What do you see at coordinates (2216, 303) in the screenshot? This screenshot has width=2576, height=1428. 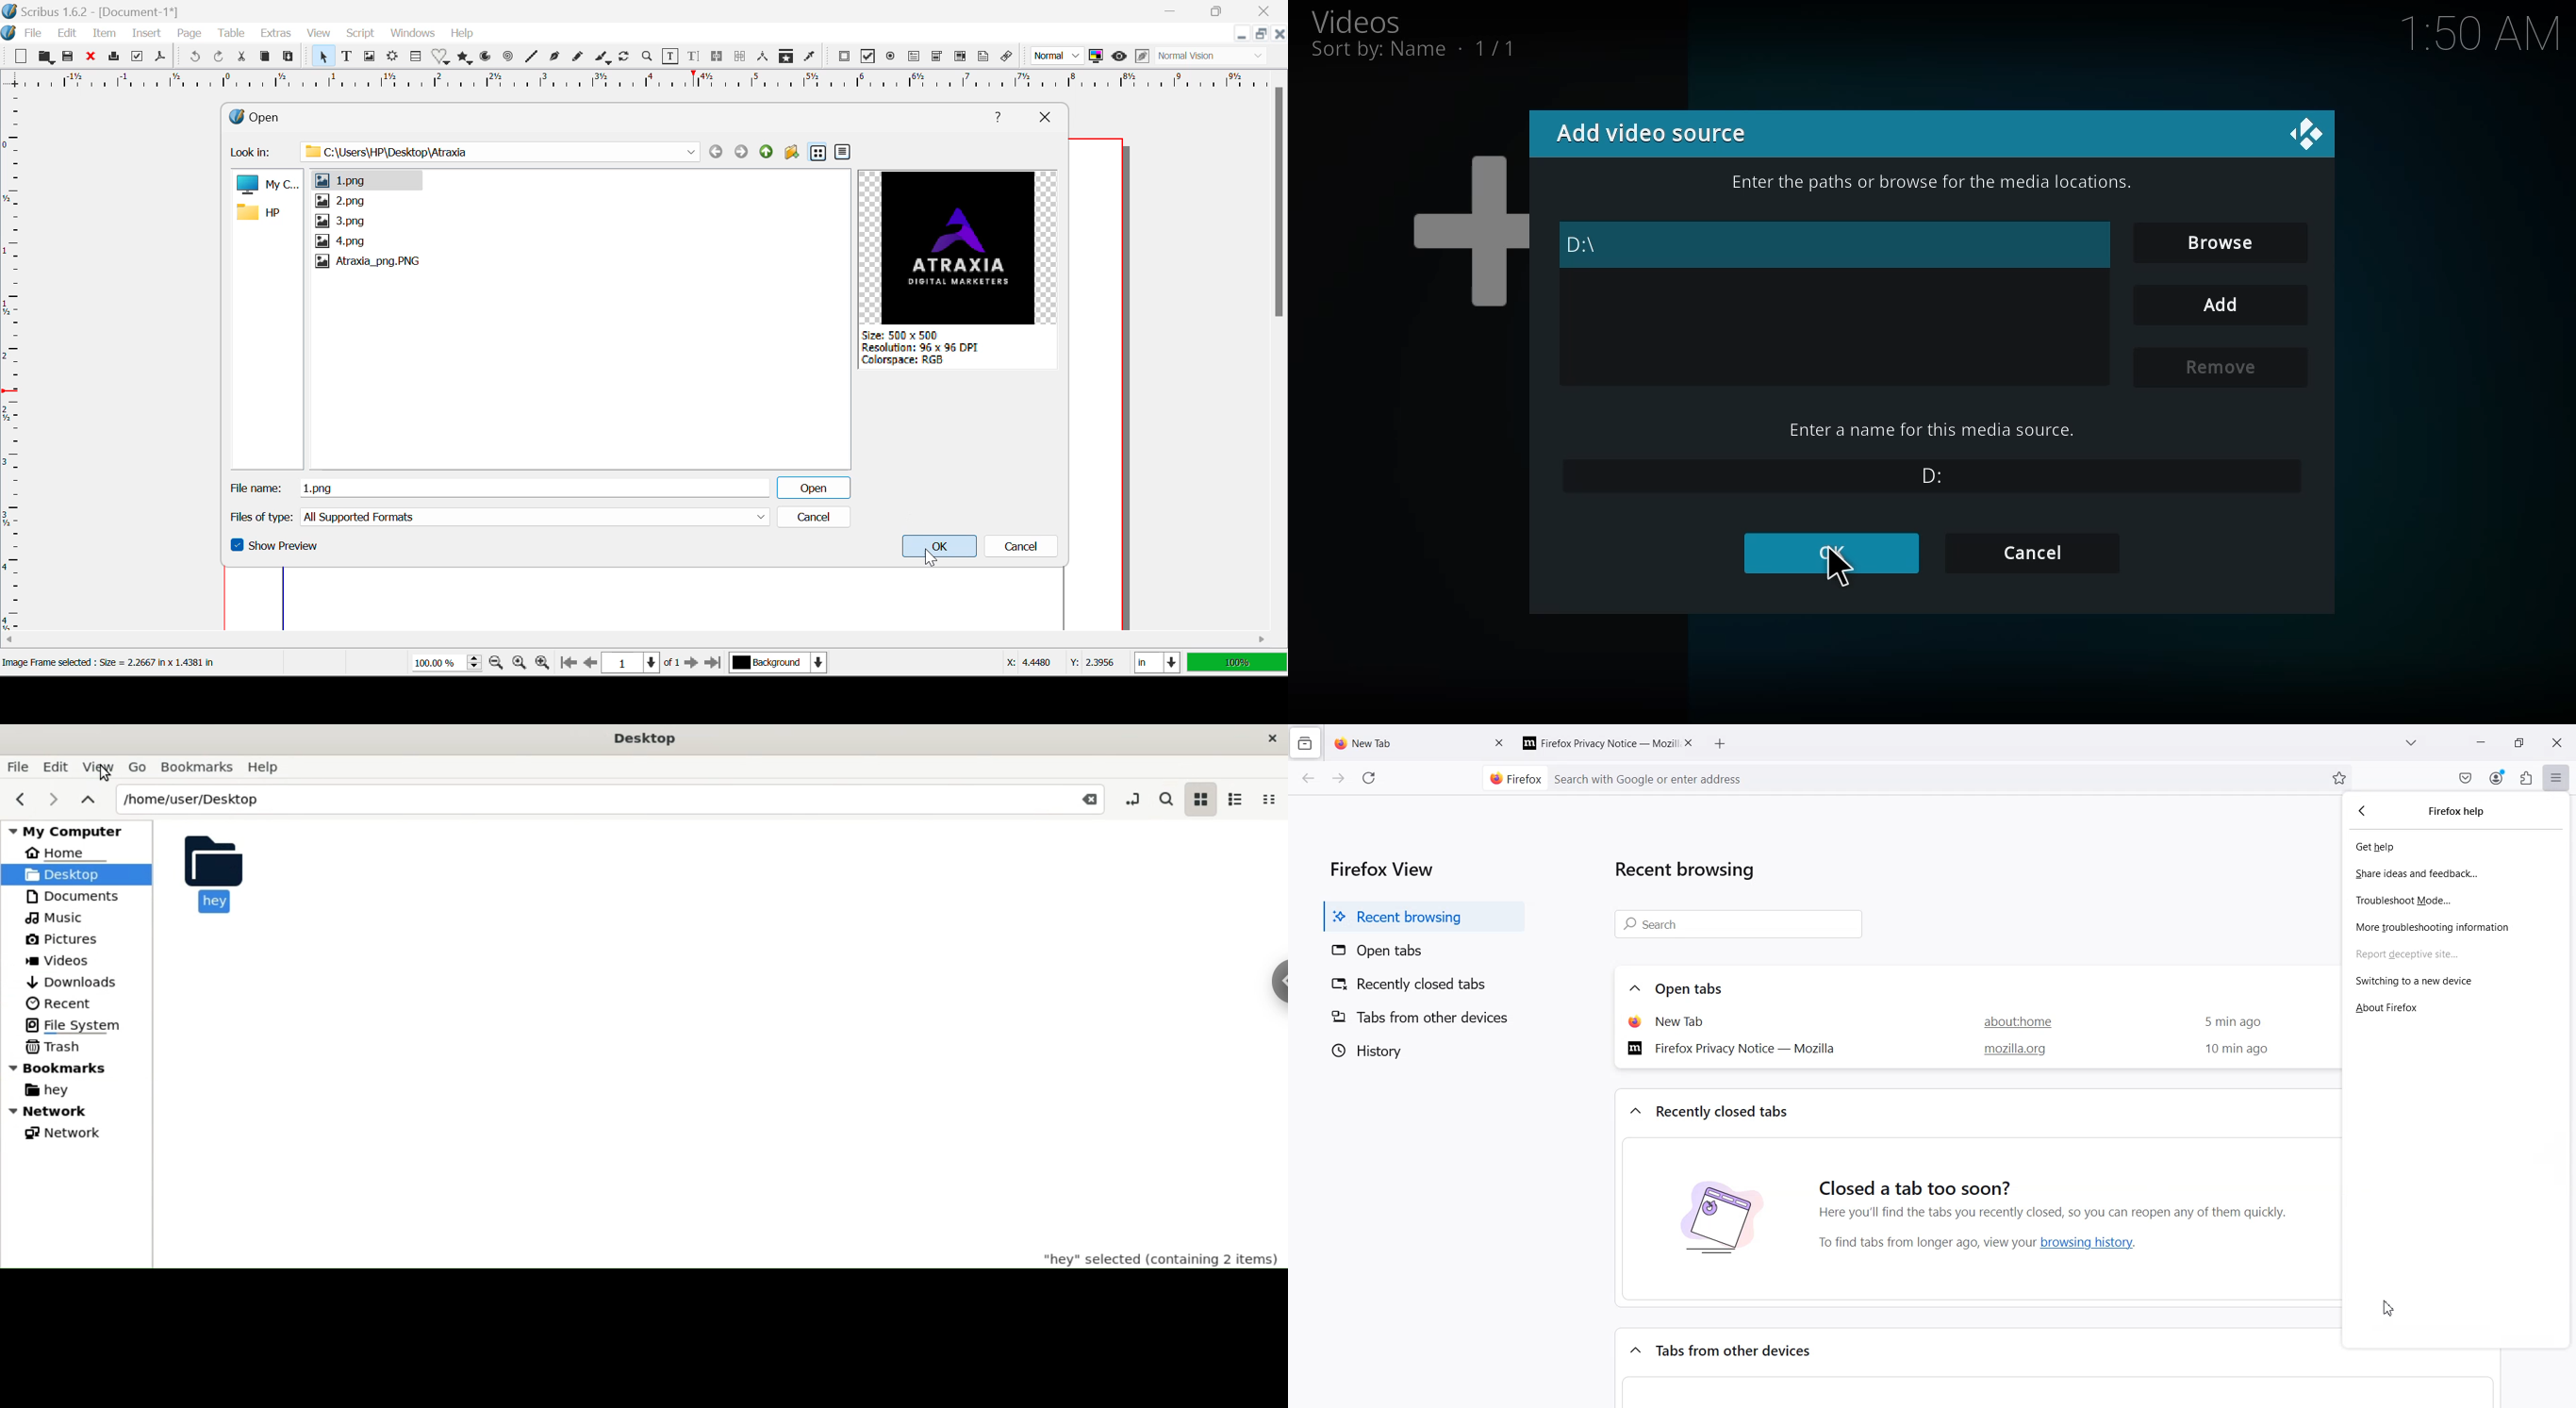 I see `add` at bounding box center [2216, 303].